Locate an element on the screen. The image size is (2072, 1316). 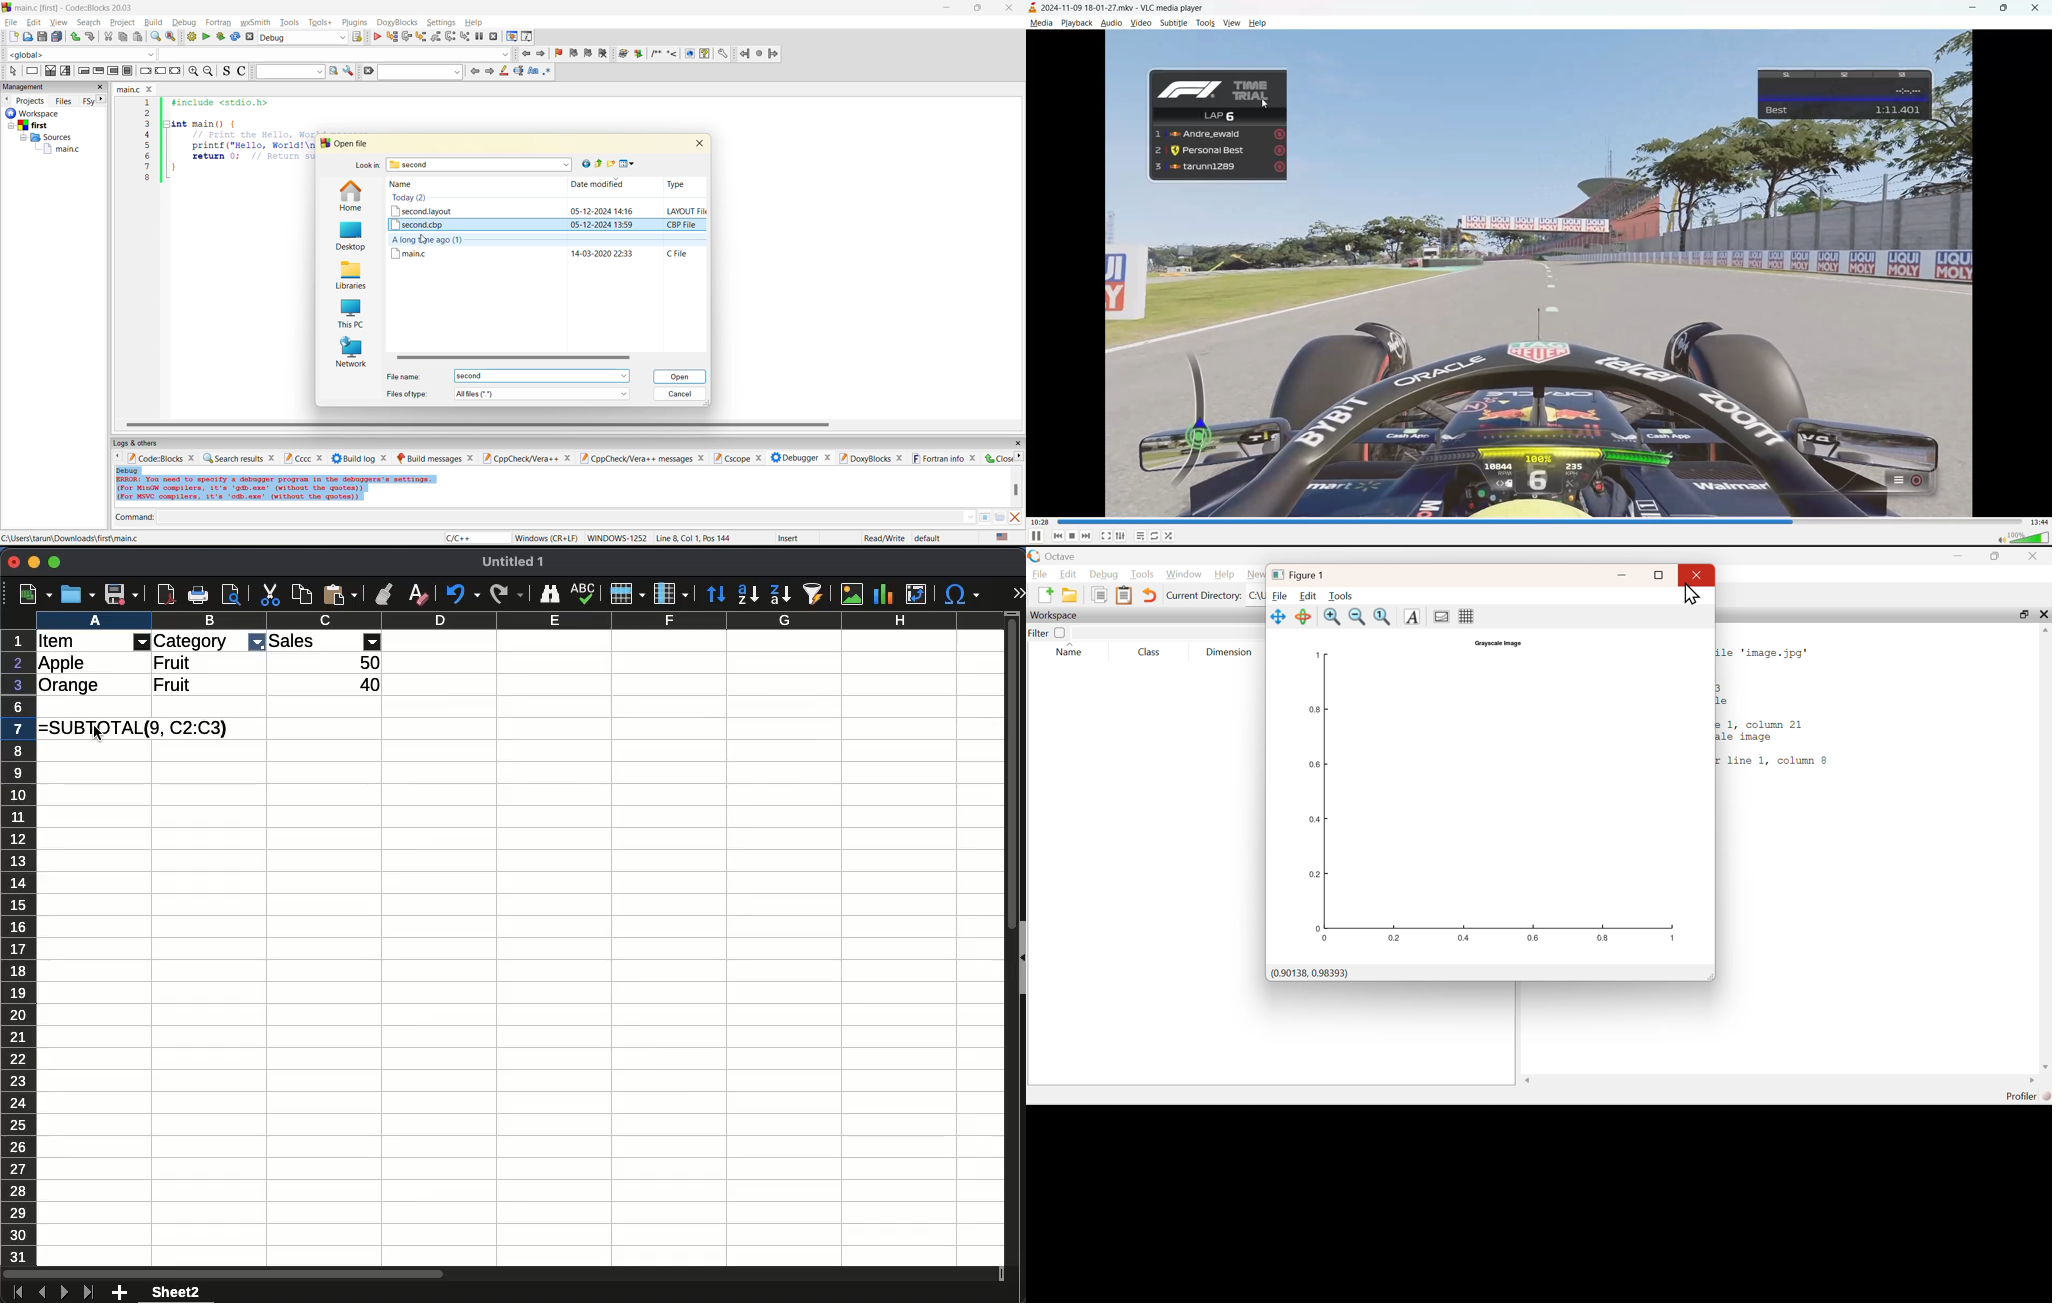
playlists is located at coordinates (1140, 537).